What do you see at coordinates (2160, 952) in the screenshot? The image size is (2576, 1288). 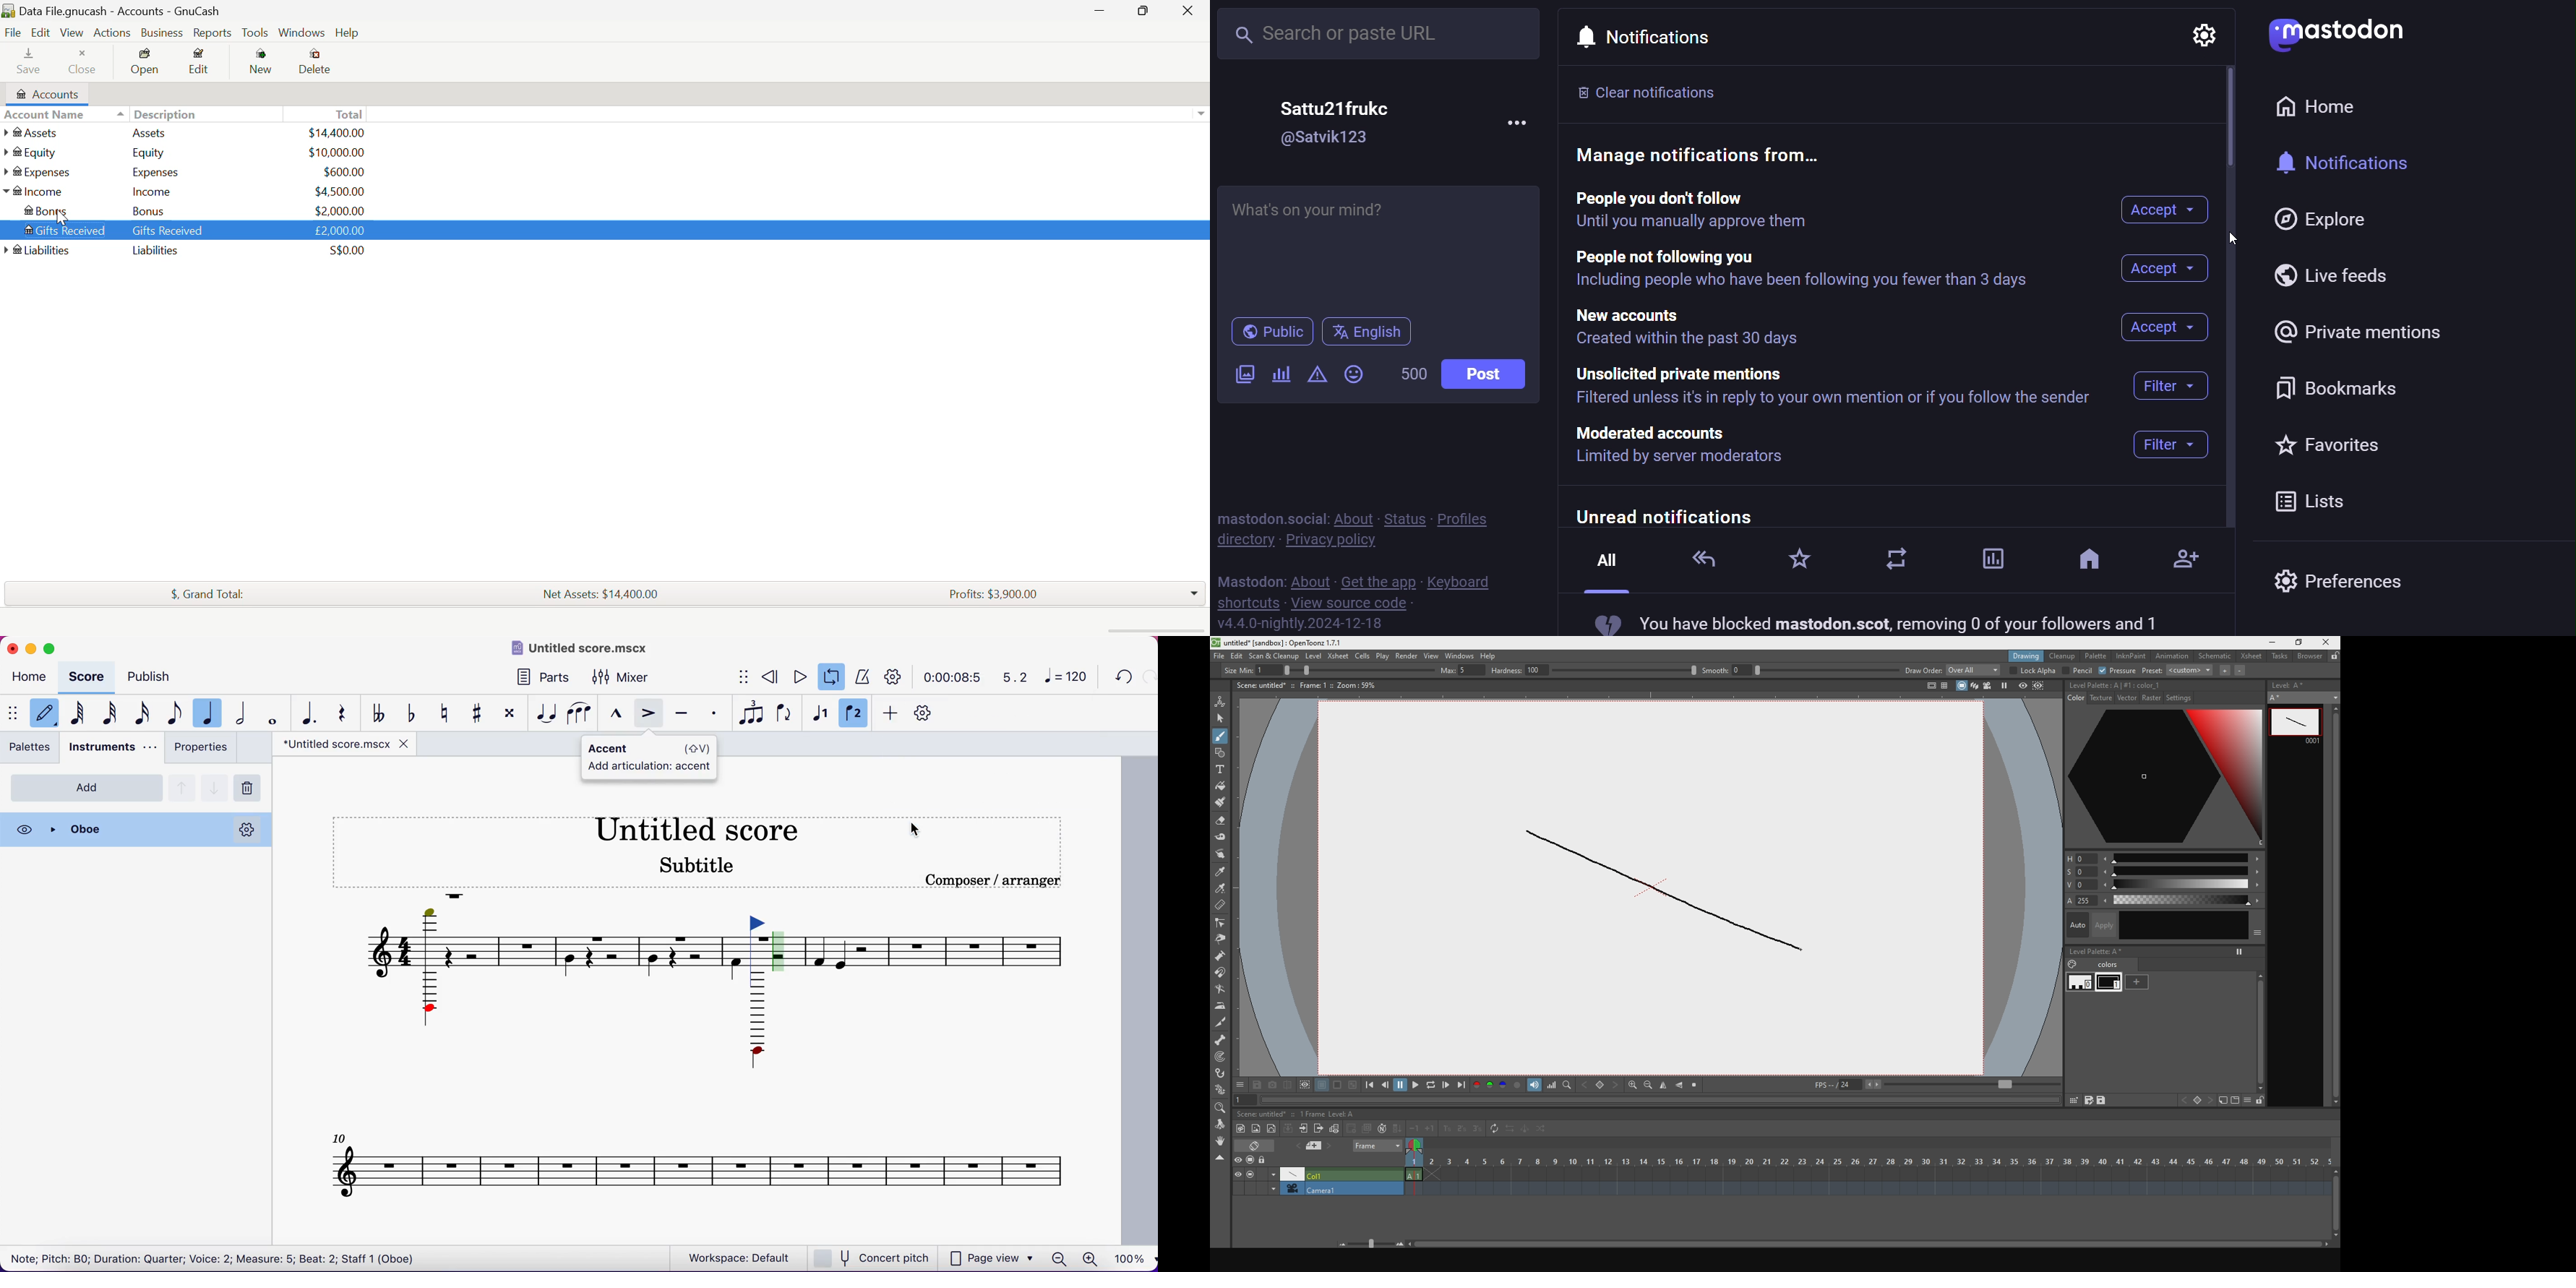 I see `level palette` at bounding box center [2160, 952].